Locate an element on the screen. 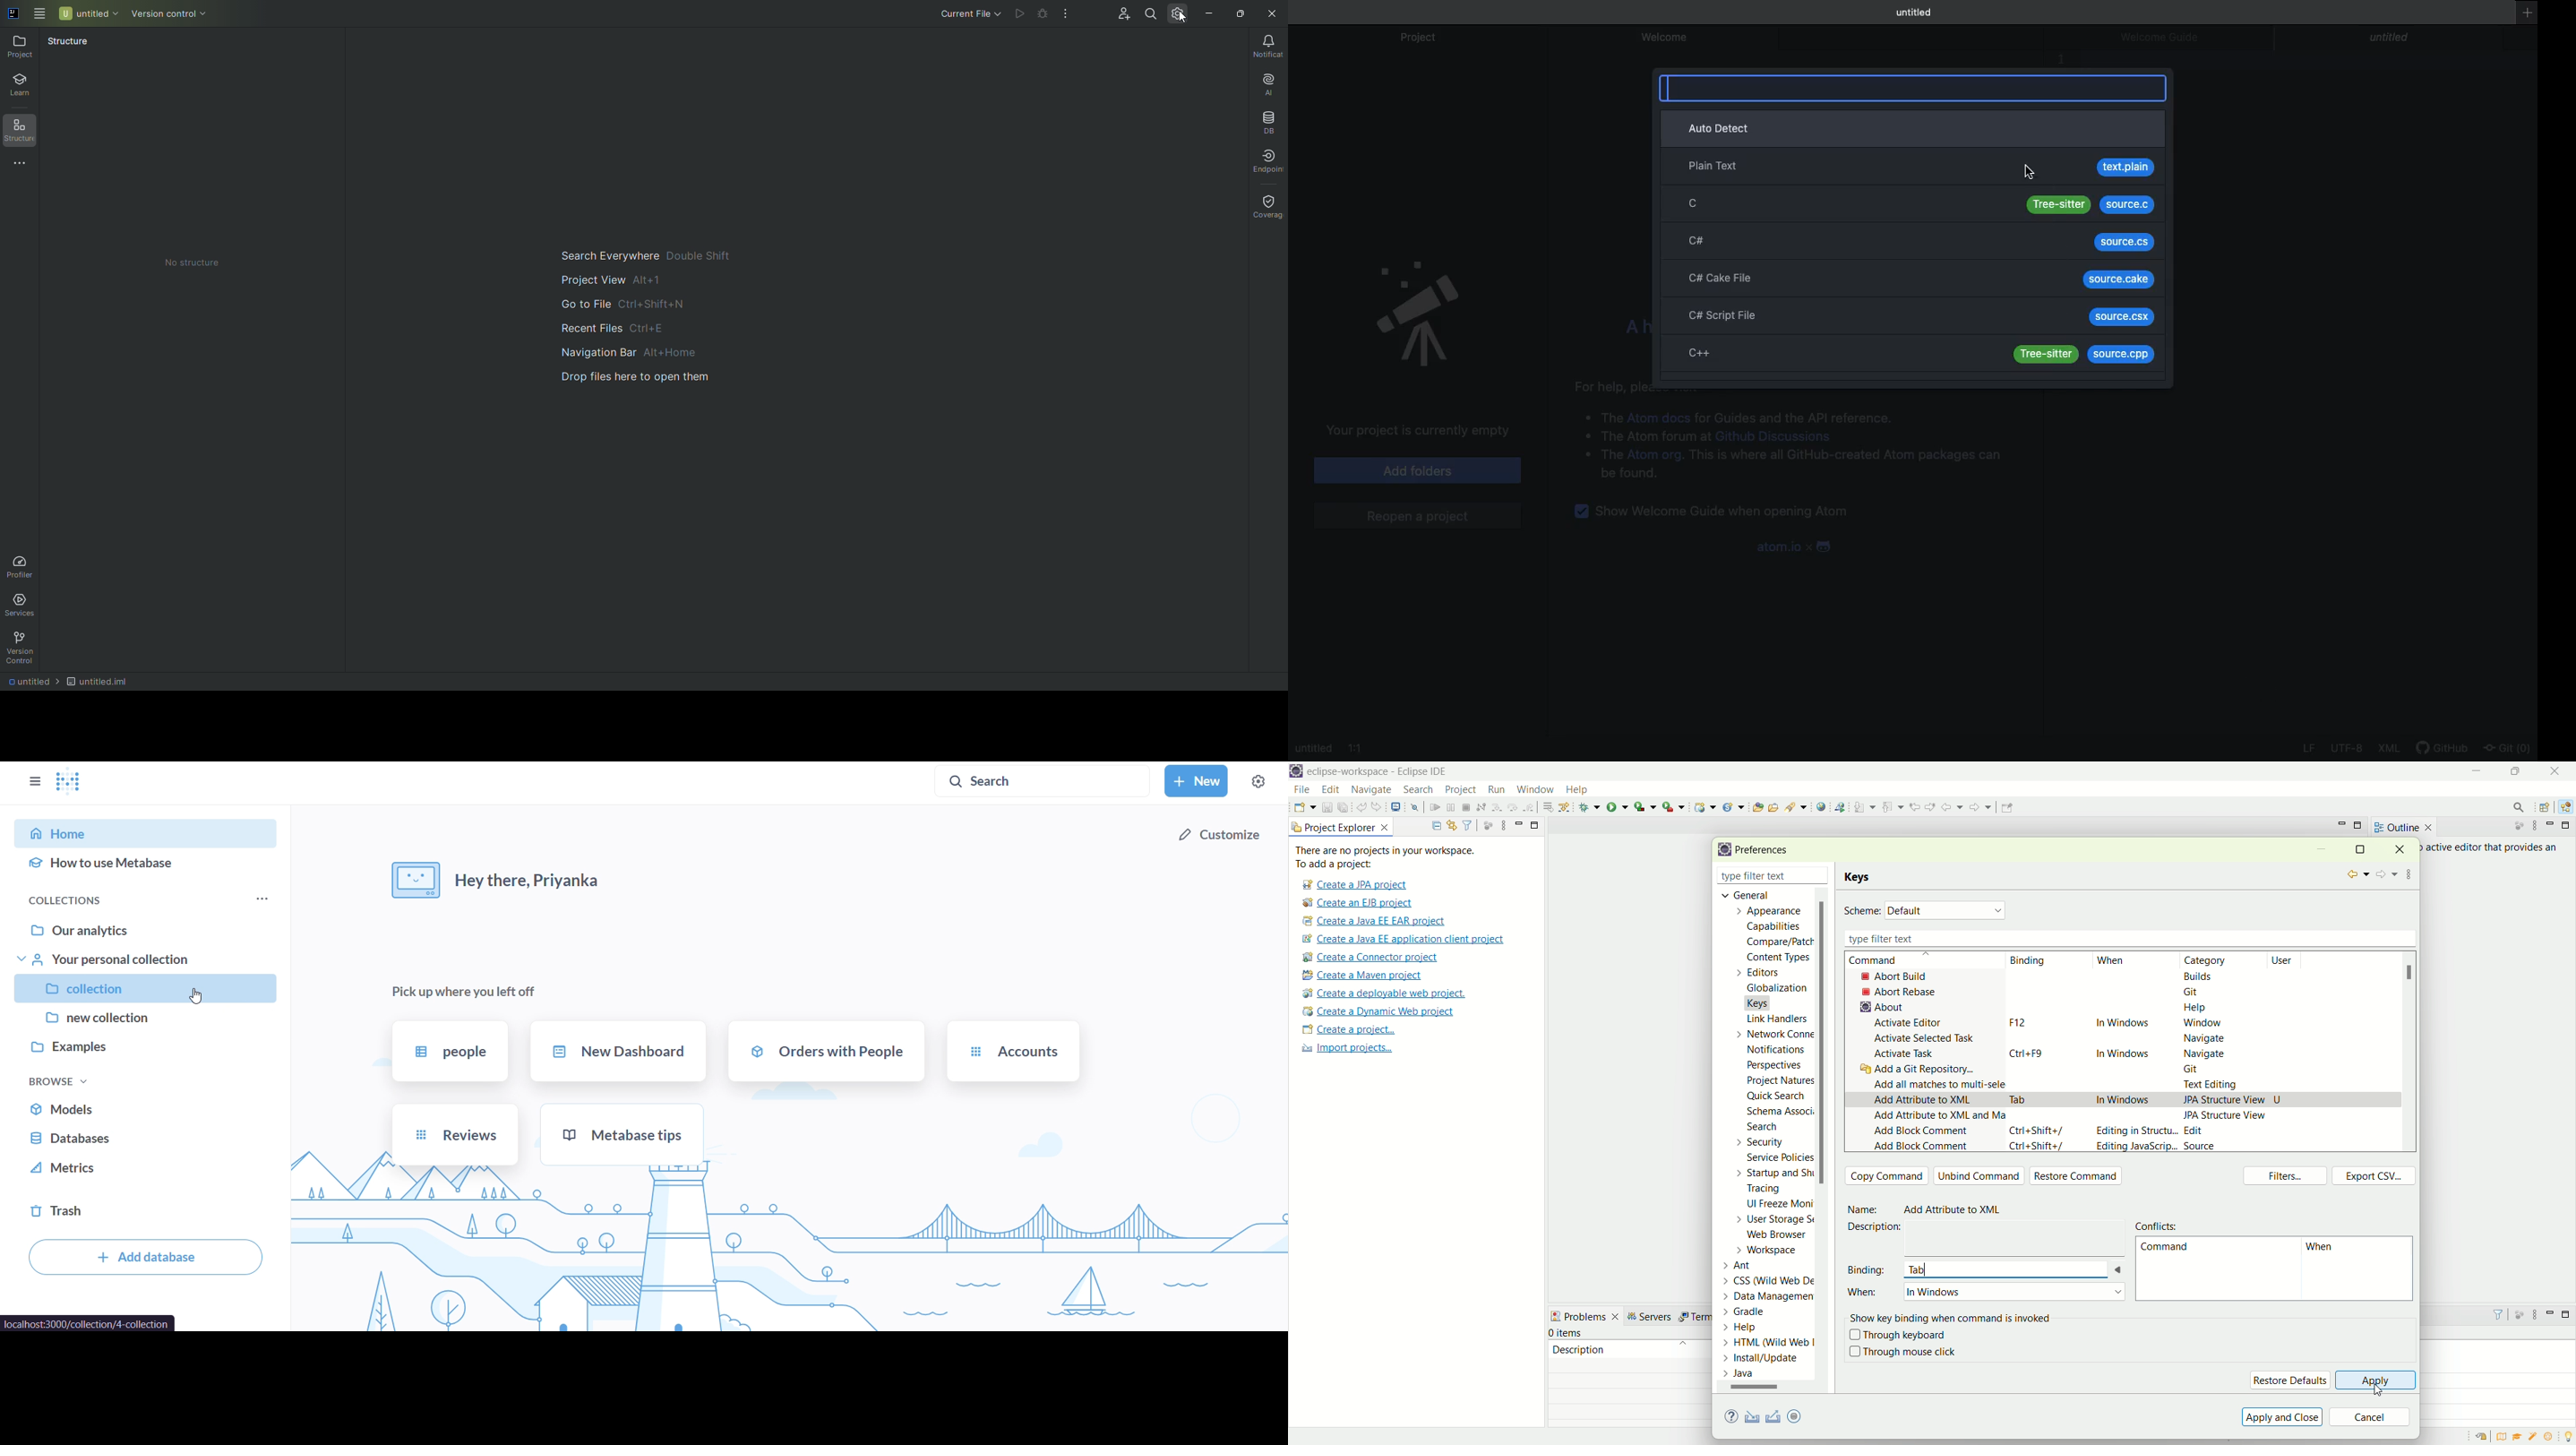 The image size is (2576, 1456). resume is located at coordinates (1436, 808).